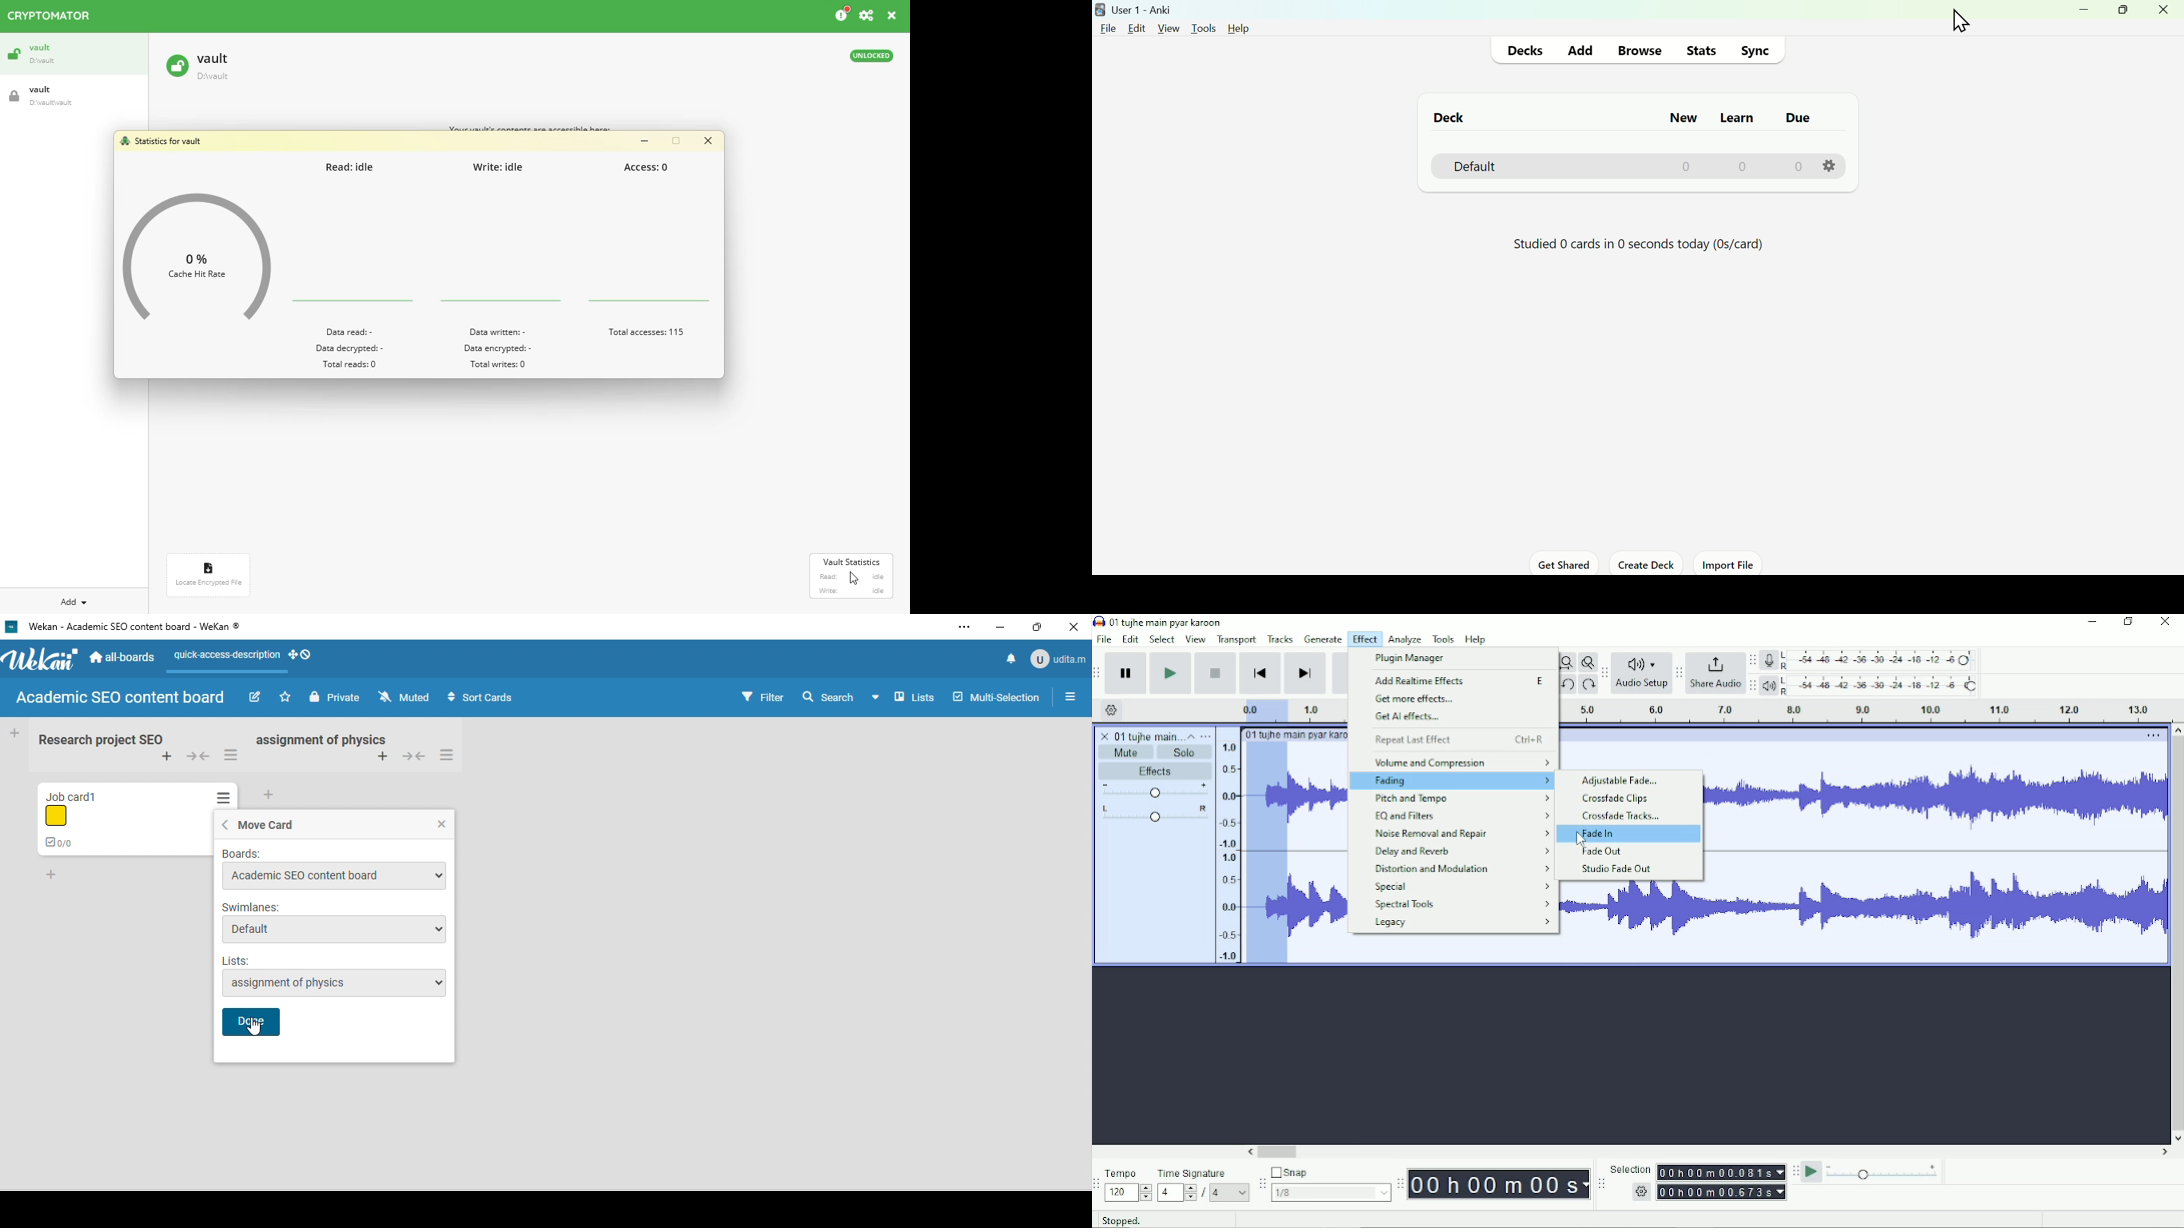 The height and width of the screenshot is (1232, 2184). Describe the element at coordinates (1630, 1169) in the screenshot. I see `Selection` at that location.